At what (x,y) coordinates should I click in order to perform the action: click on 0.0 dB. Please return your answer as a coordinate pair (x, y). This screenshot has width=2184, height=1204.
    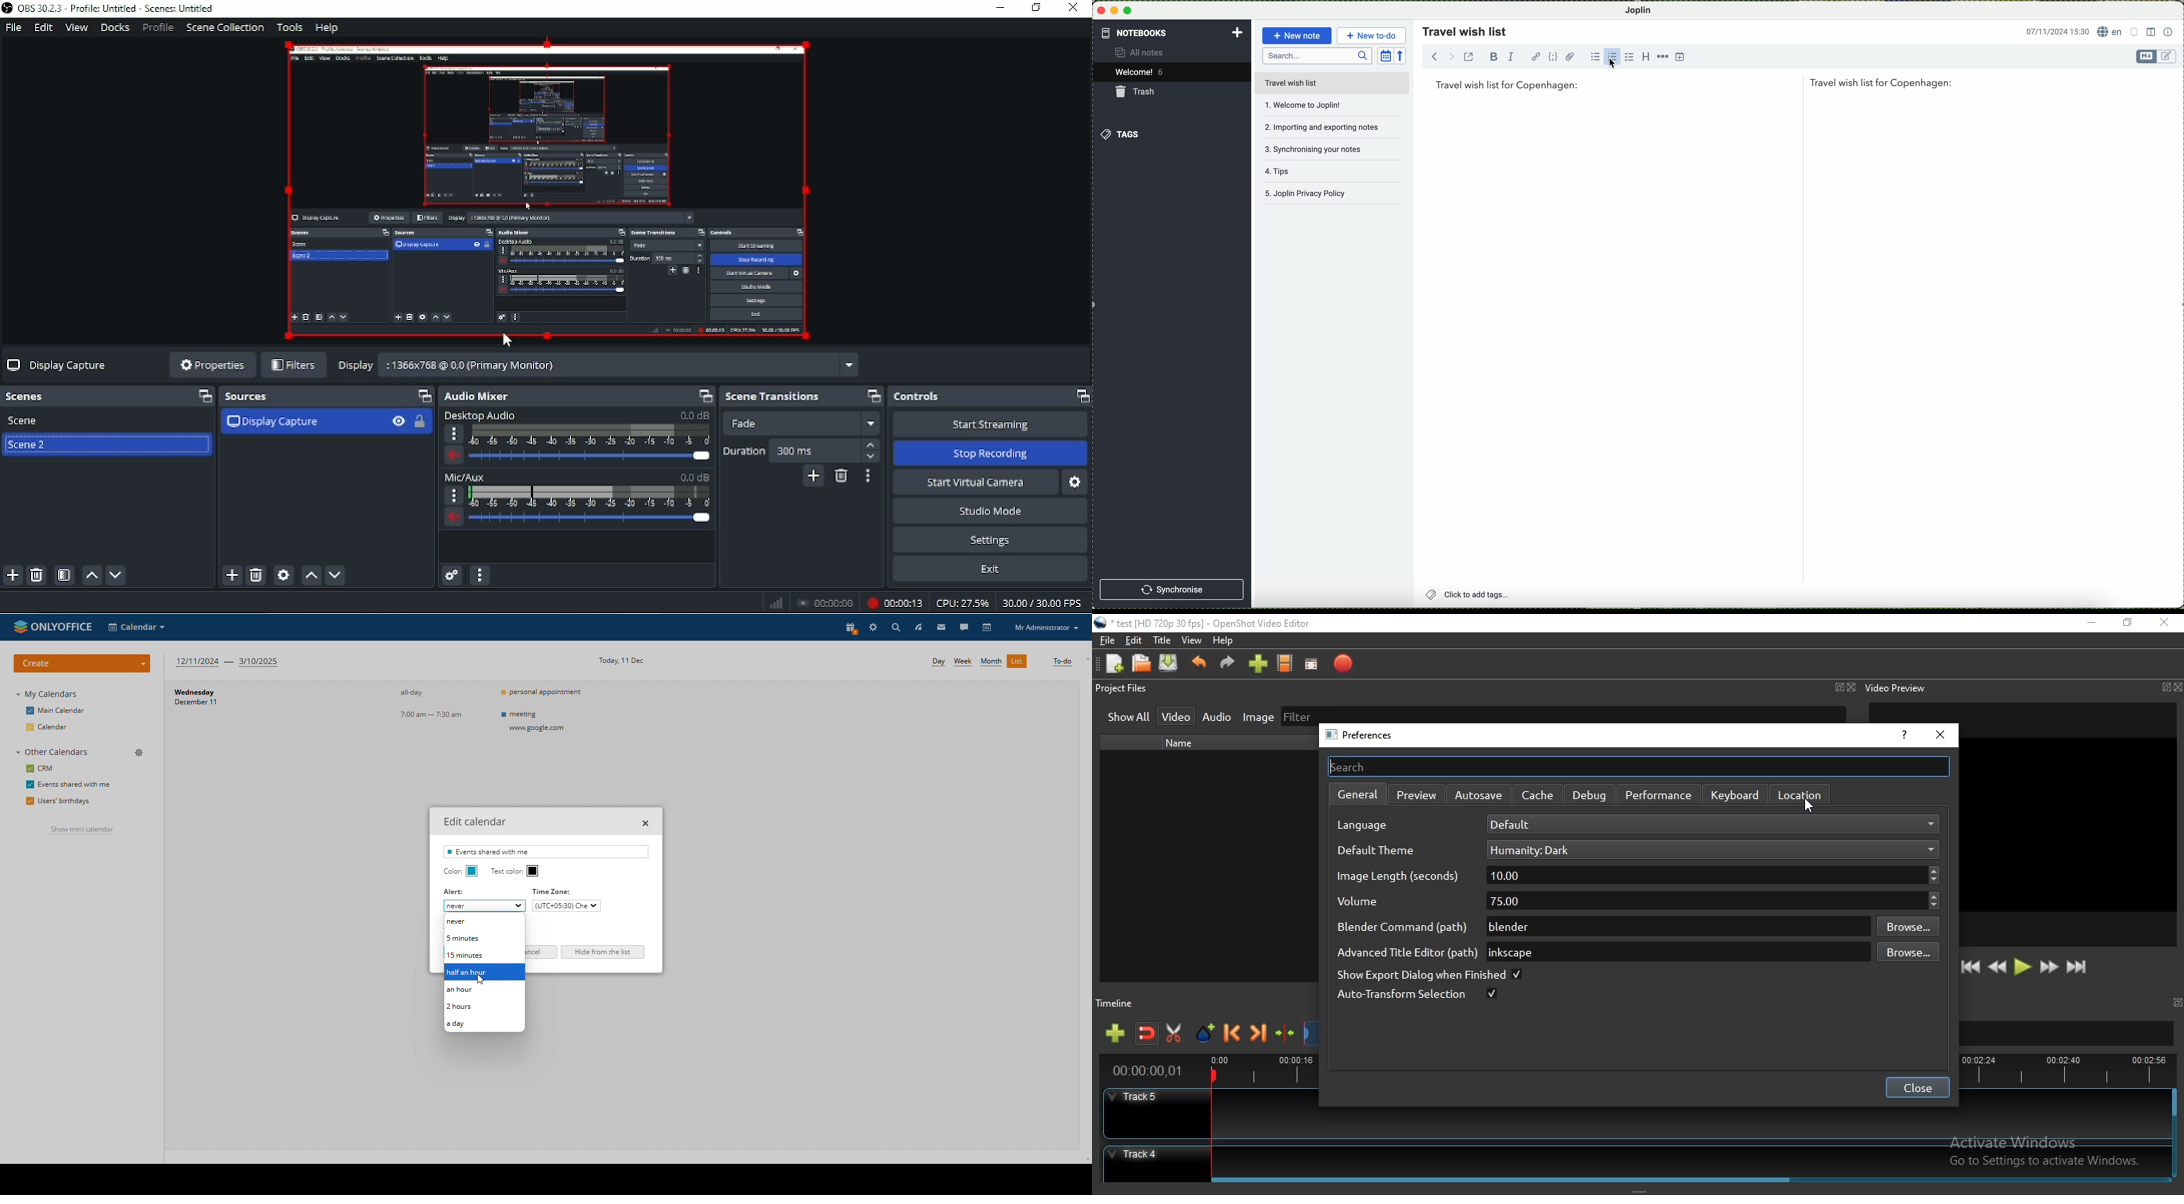
    Looking at the image, I should click on (694, 415).